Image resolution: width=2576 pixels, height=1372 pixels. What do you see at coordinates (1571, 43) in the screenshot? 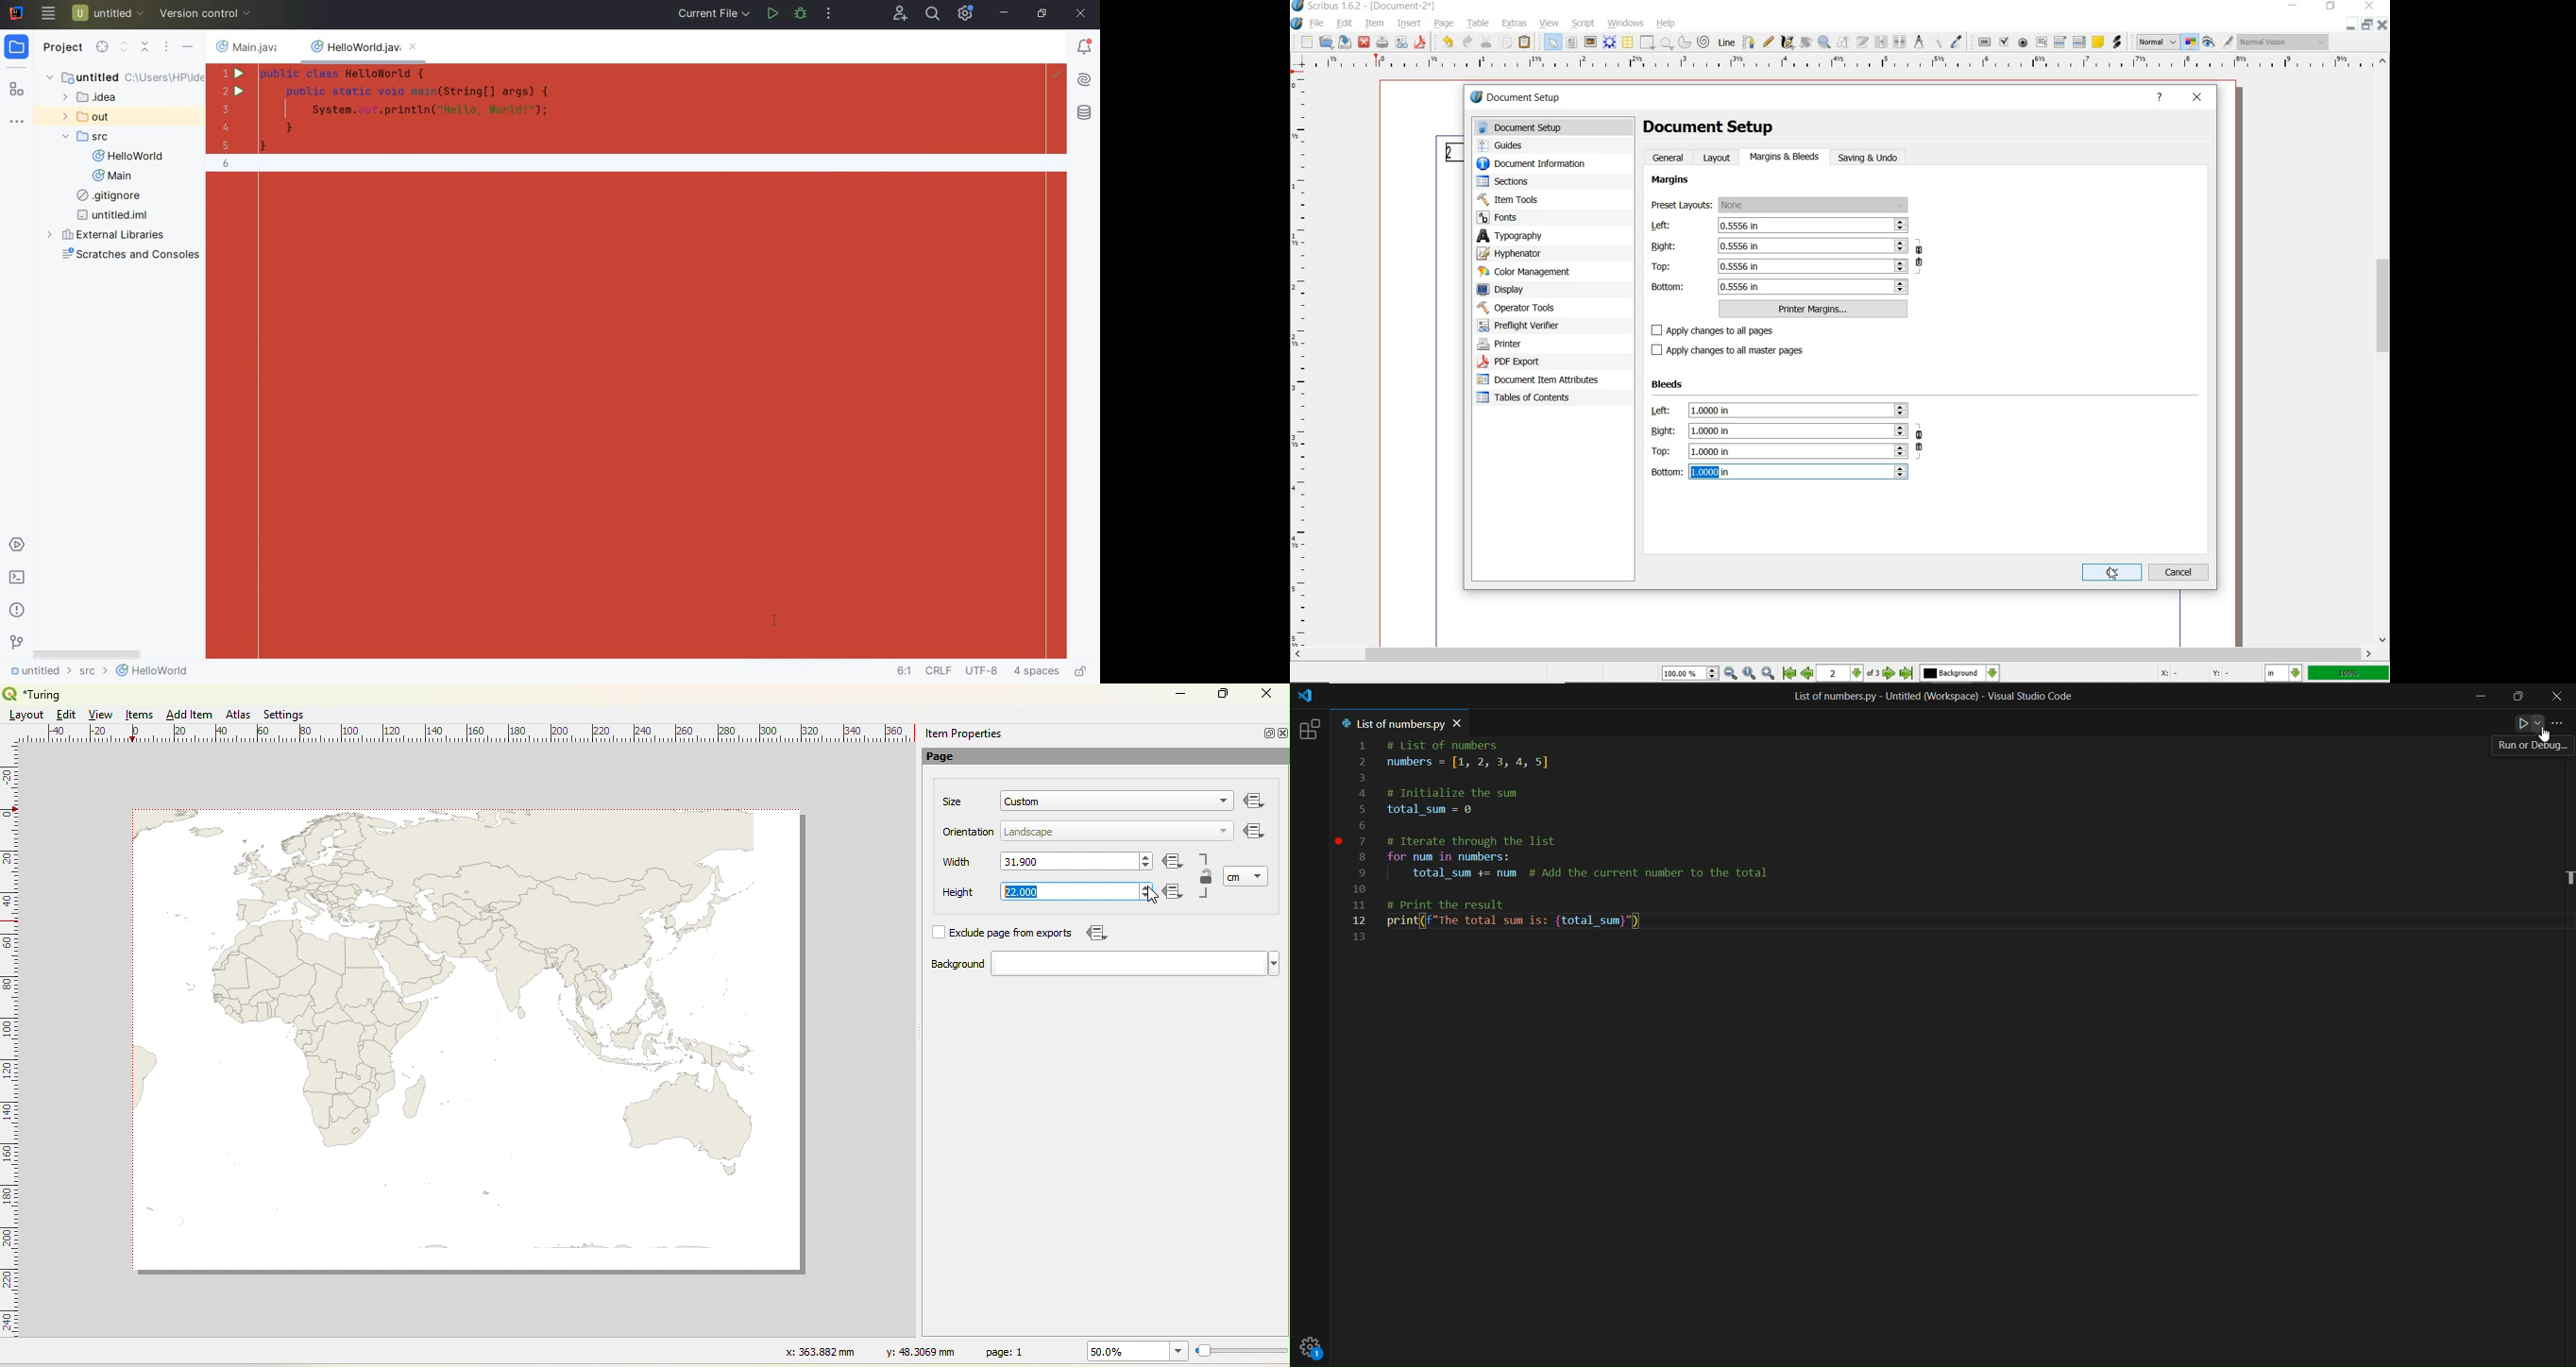
I see `text frame` at bounding box center [1571, 43].